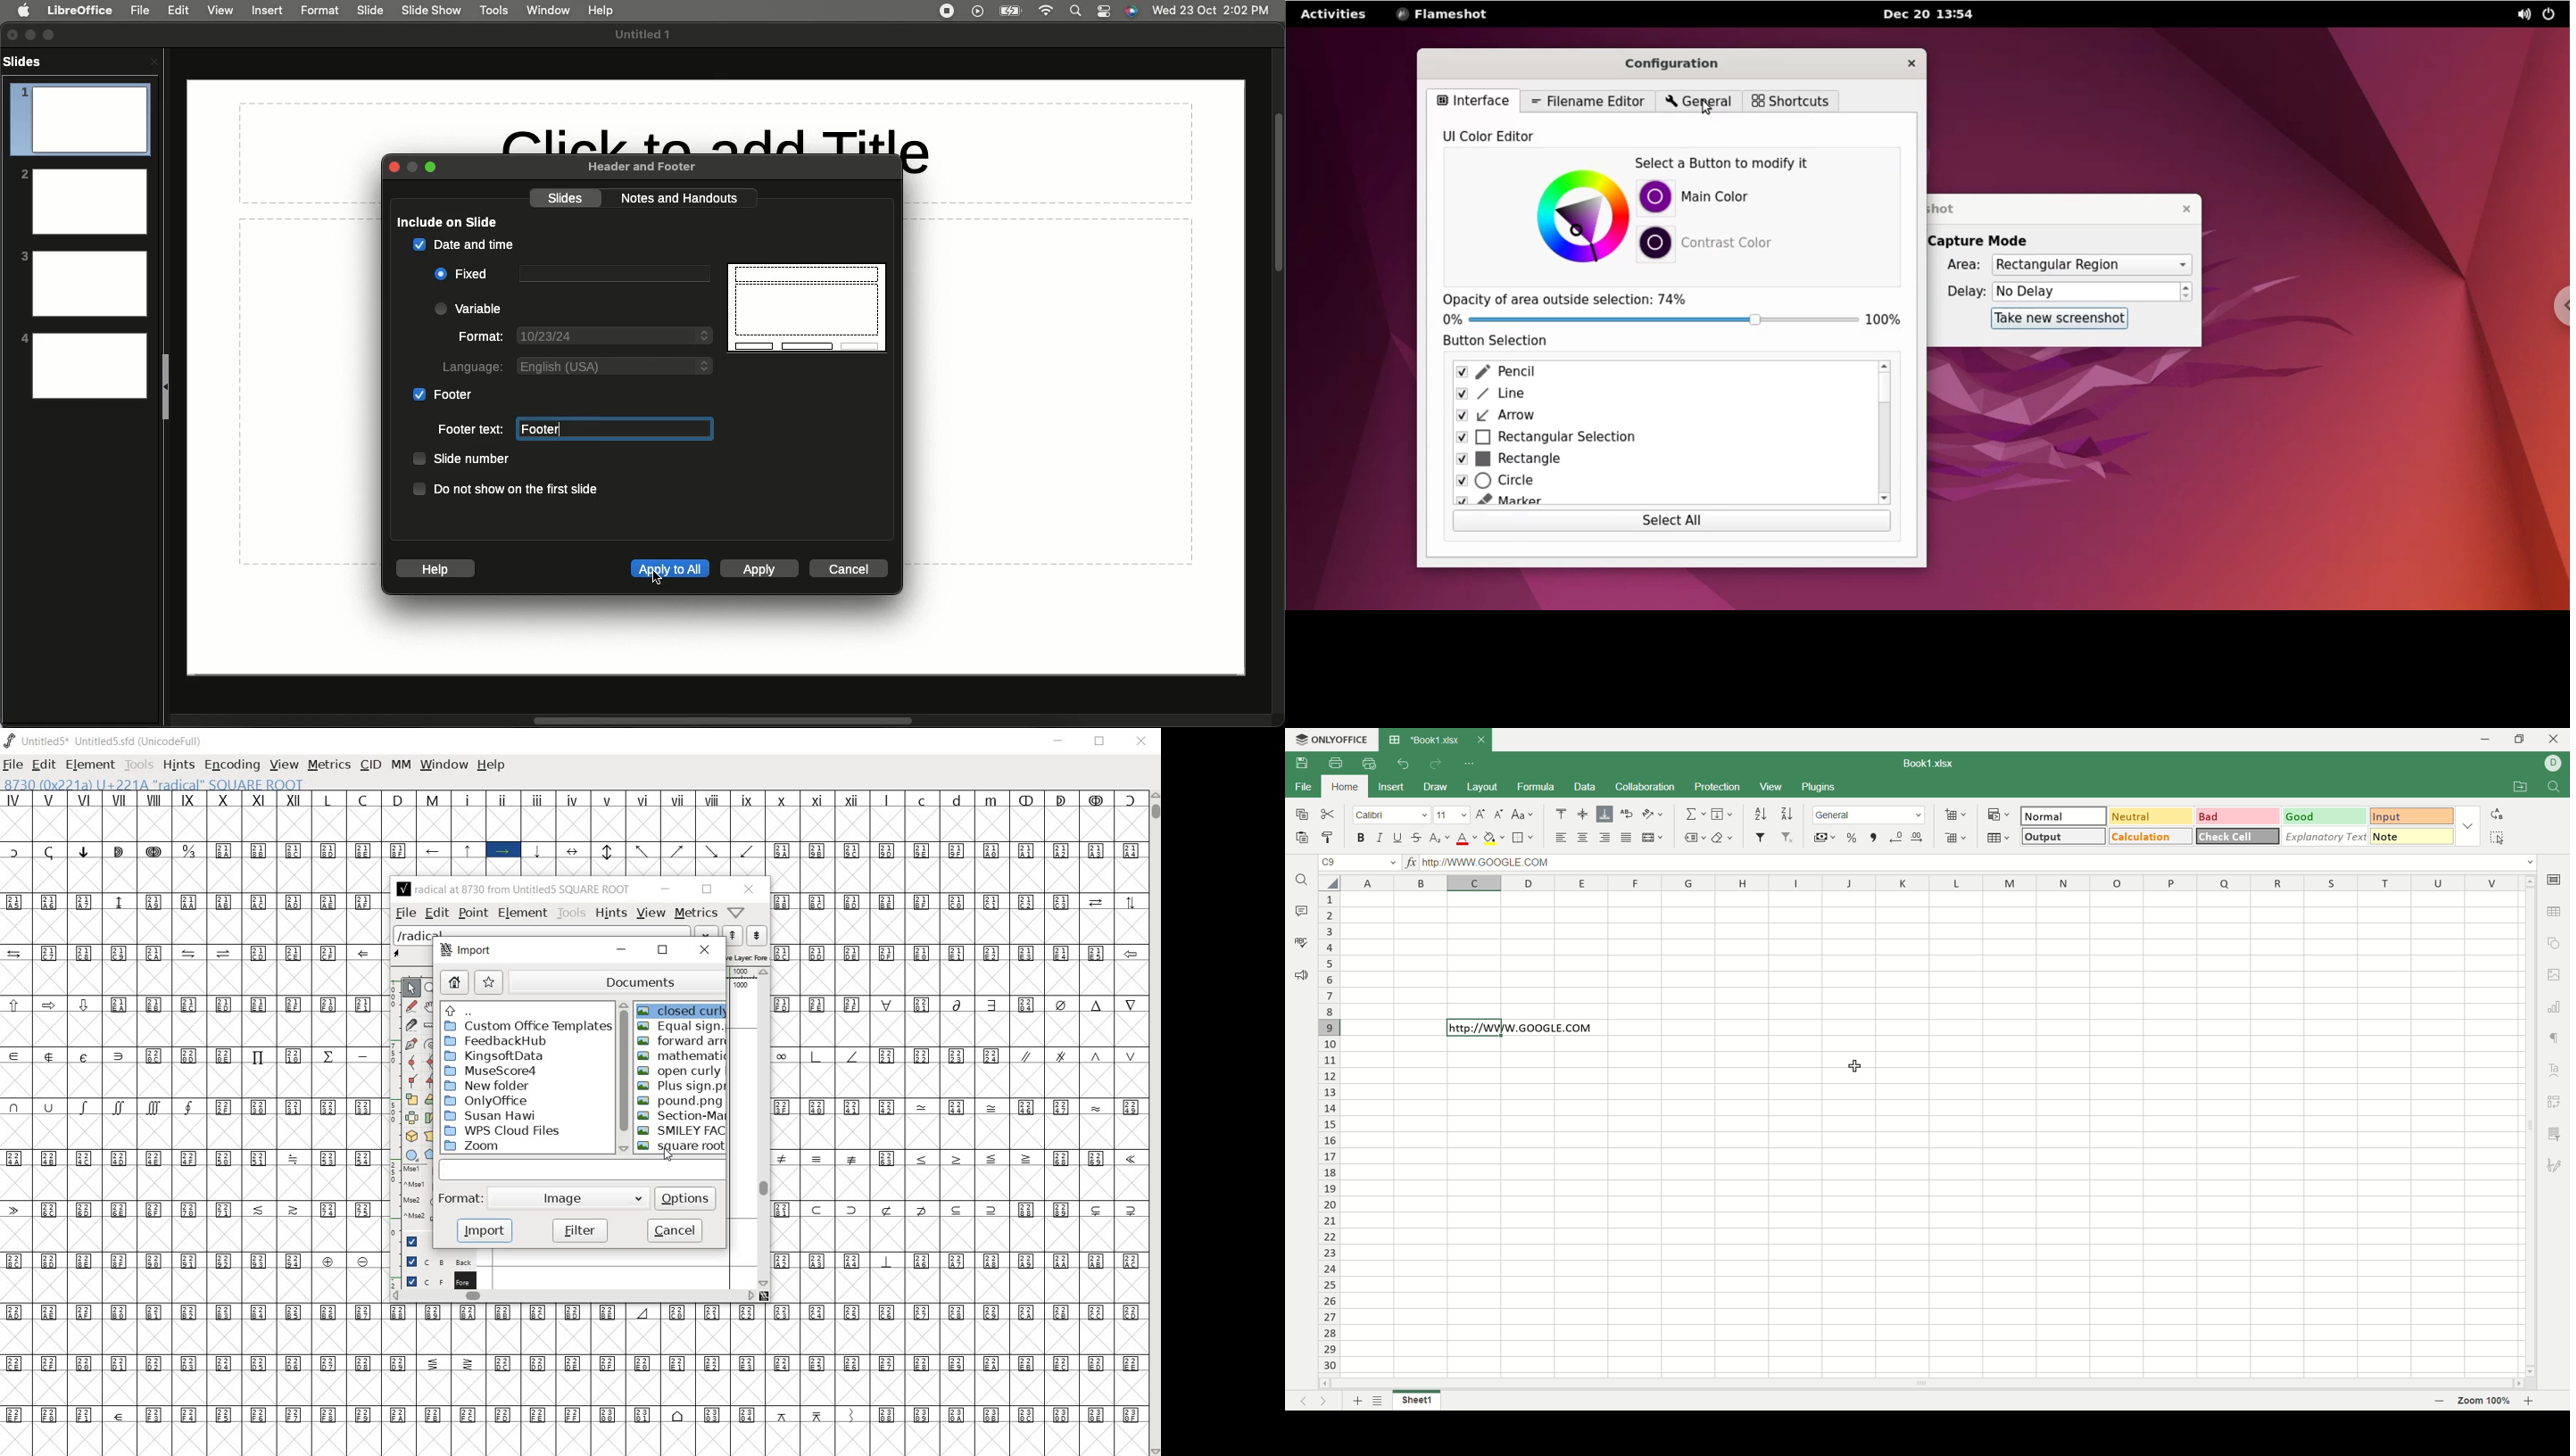 The height and width of the screenshot is (1456, 2576). Describe the element at coordinates (1533, 786) in the screenshot. I see `formula` at that location.